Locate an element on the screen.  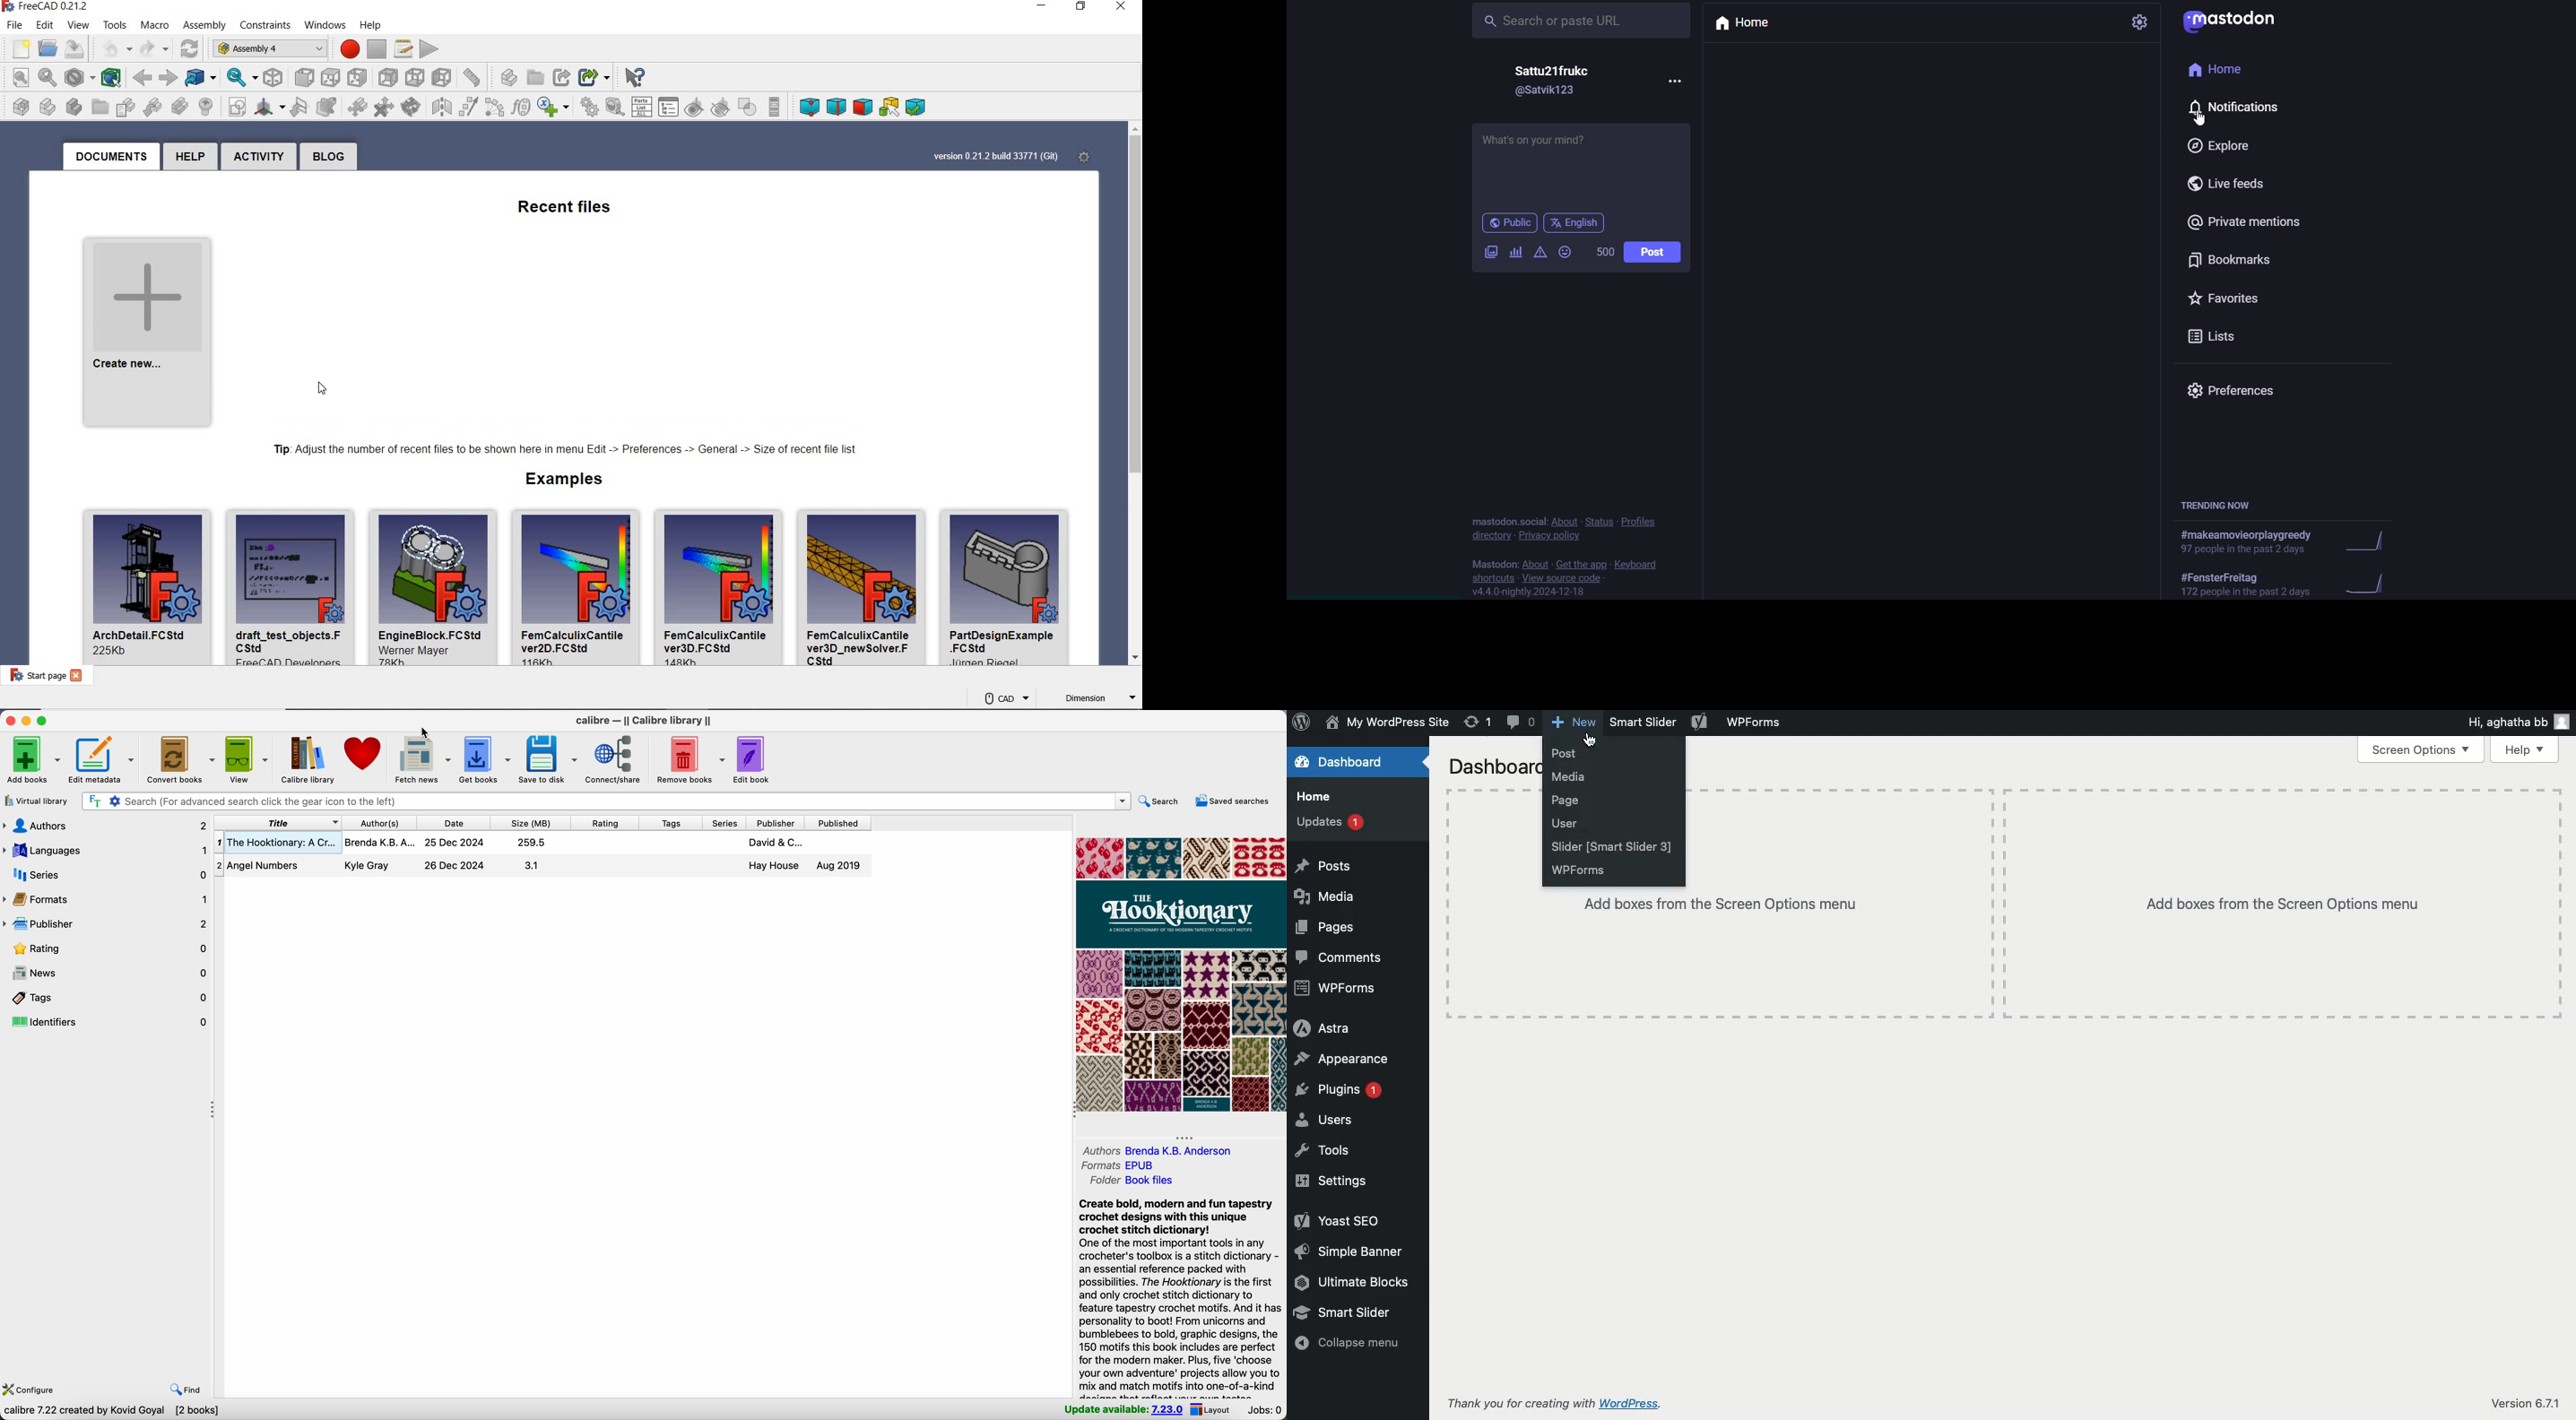
new part is located at coordinates (45, 107).